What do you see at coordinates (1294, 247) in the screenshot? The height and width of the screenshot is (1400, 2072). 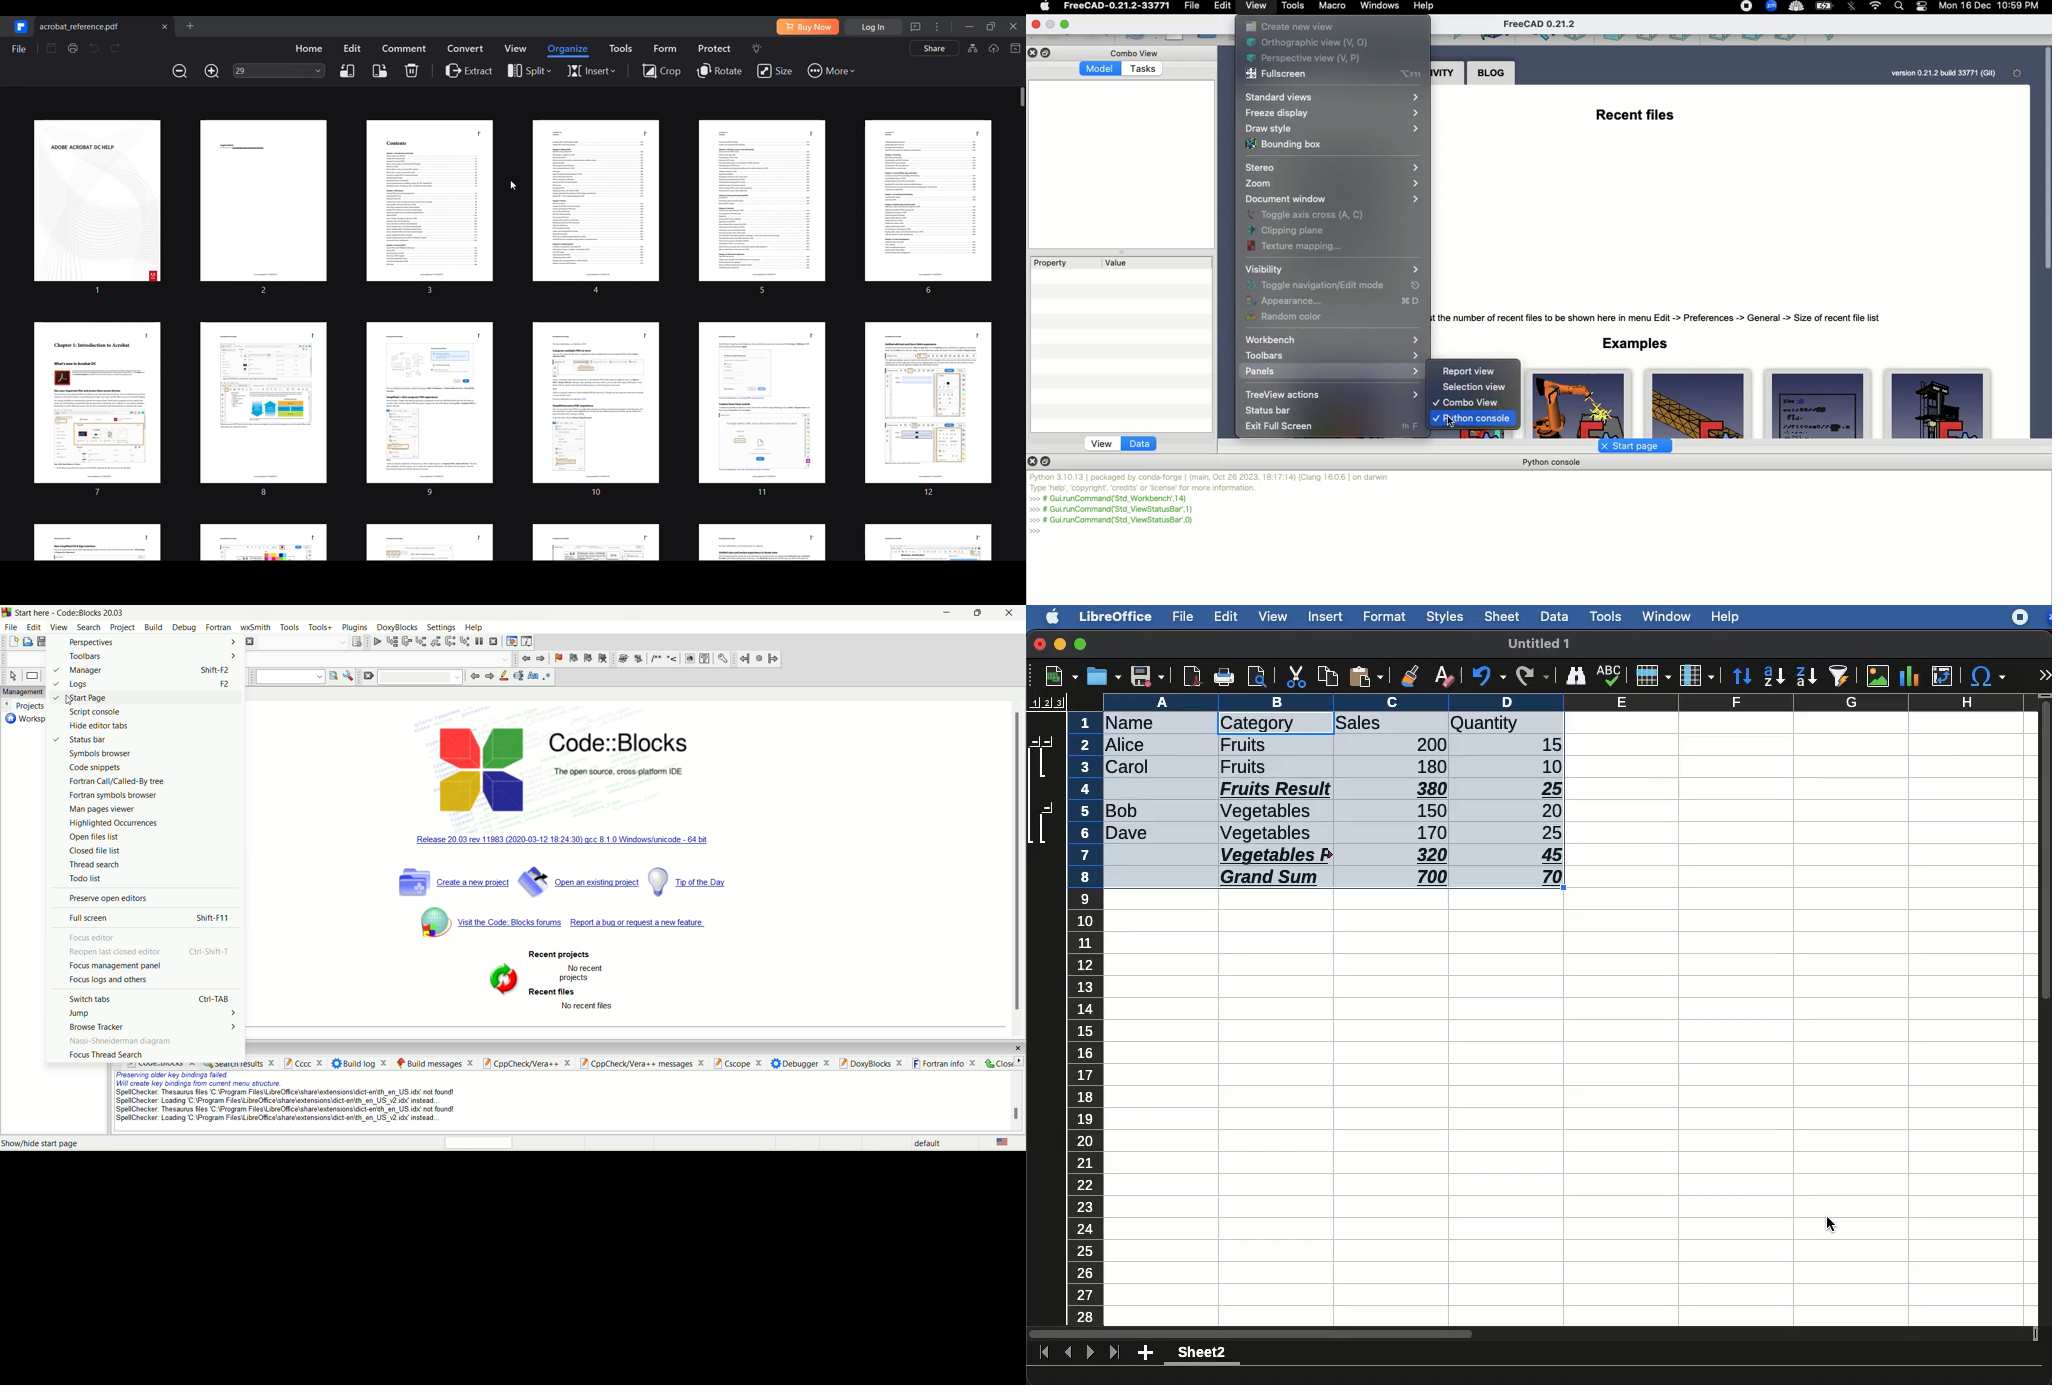 I see `Texture mapping` at bounding box center [1294, 247].